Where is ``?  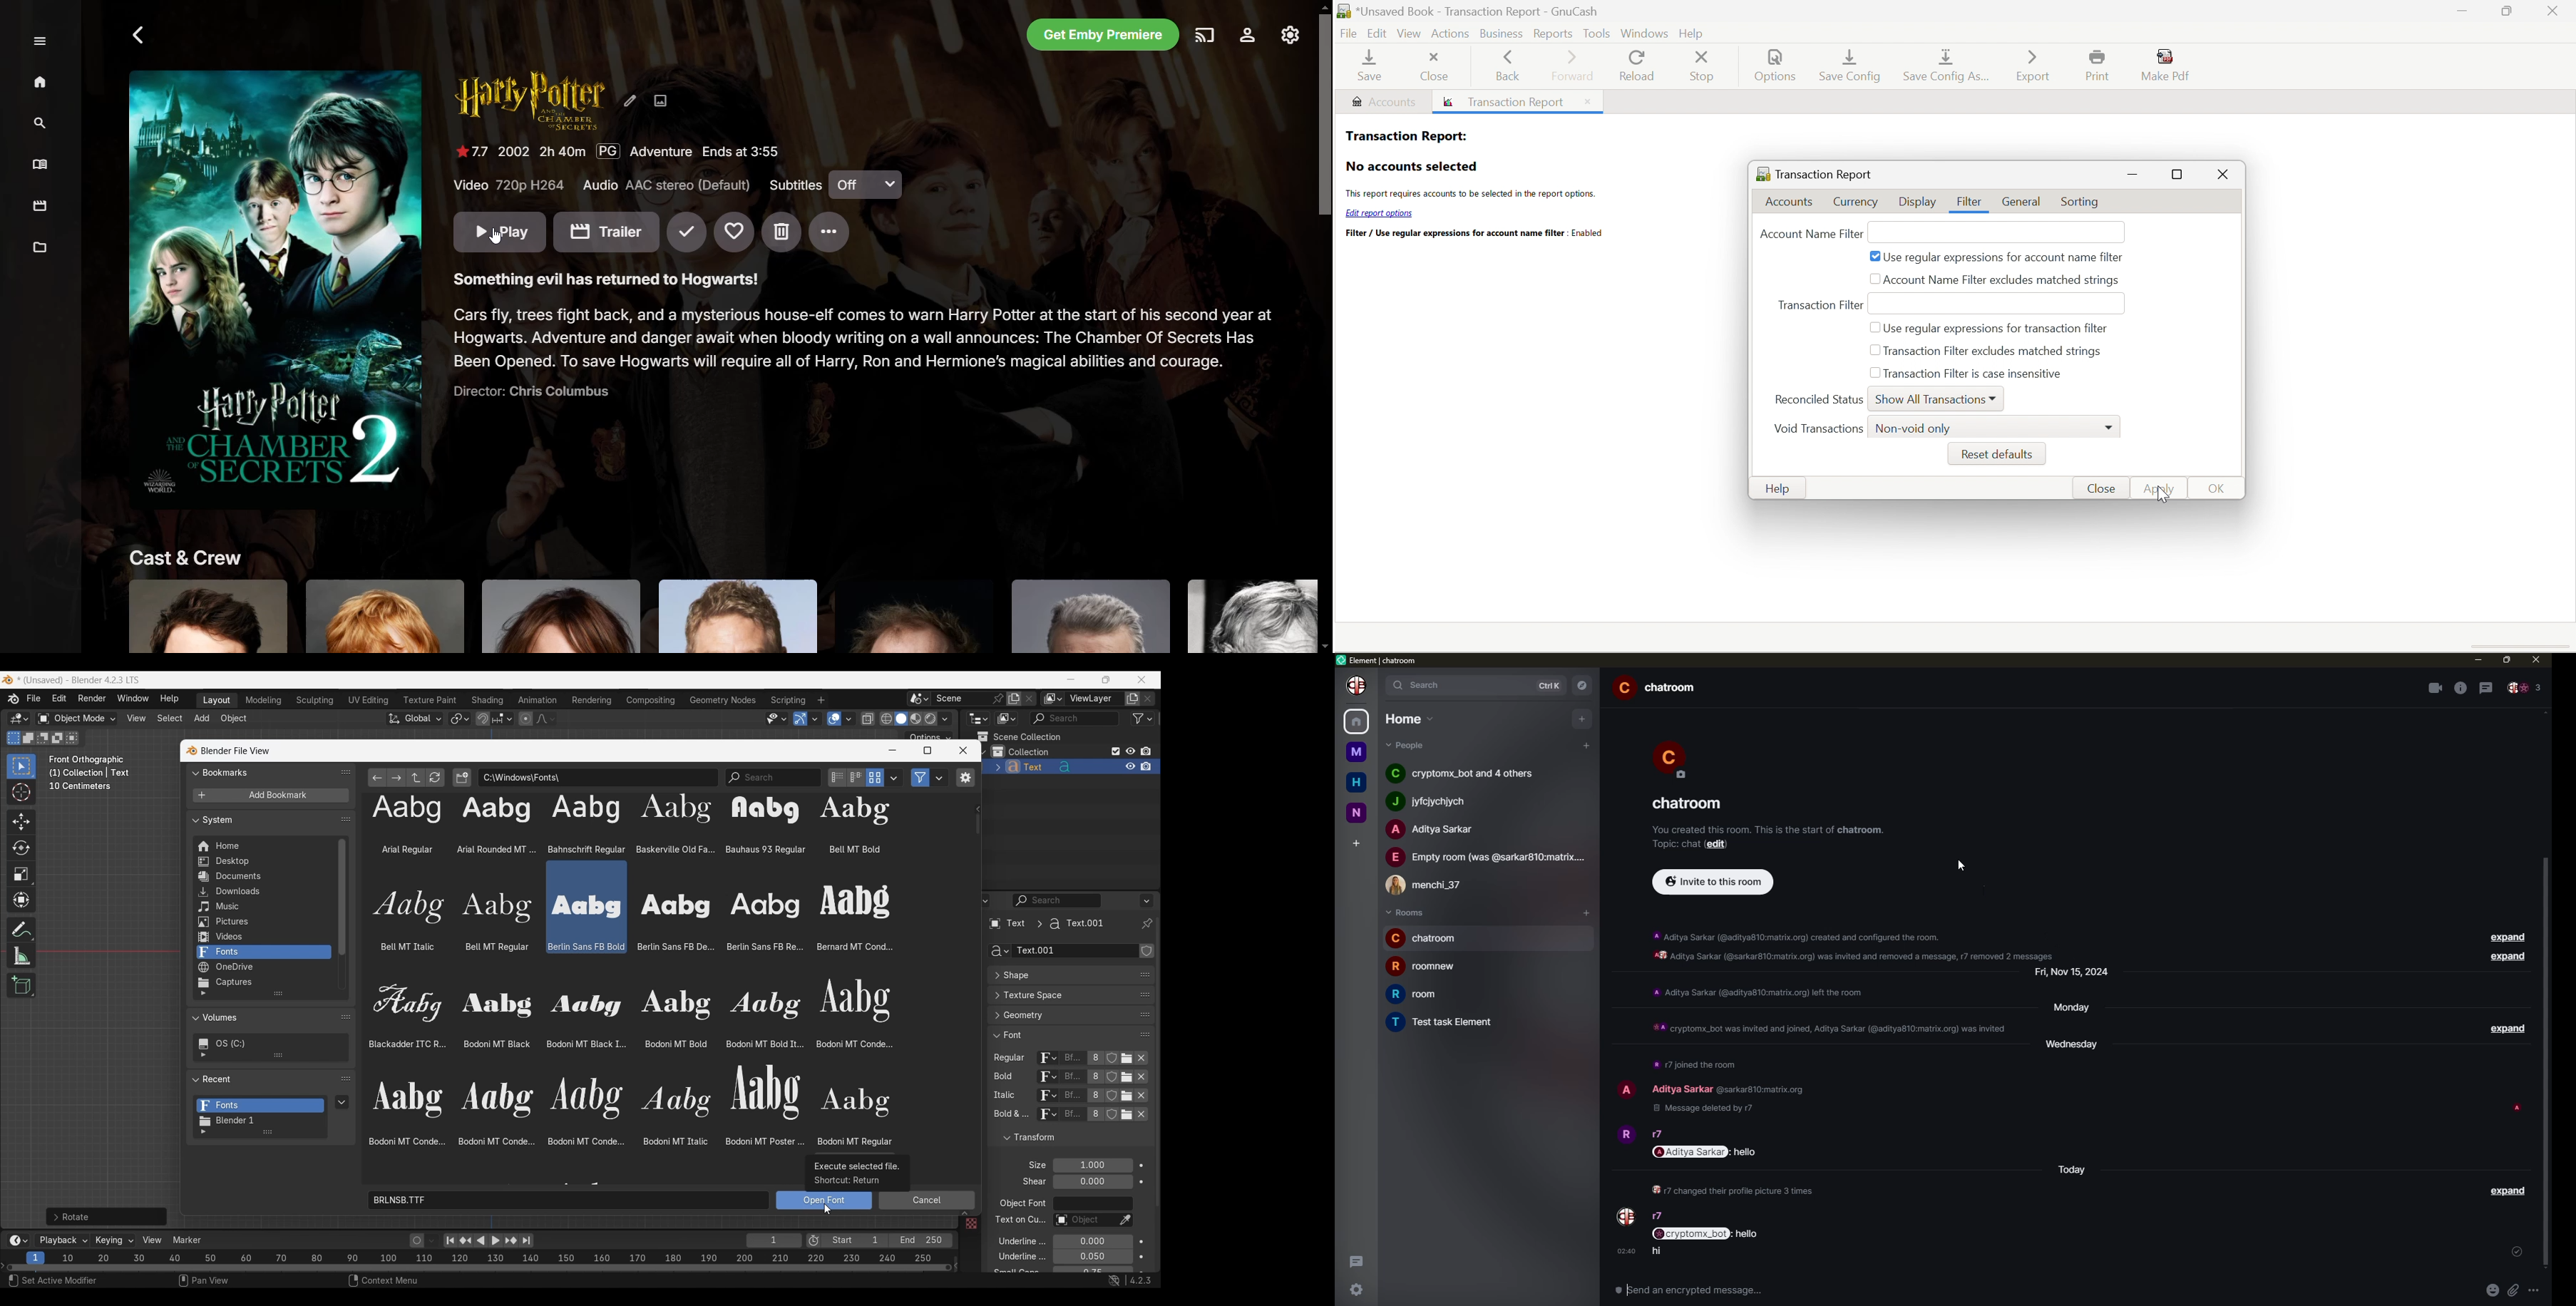  is located at coordinates (969, 1225).